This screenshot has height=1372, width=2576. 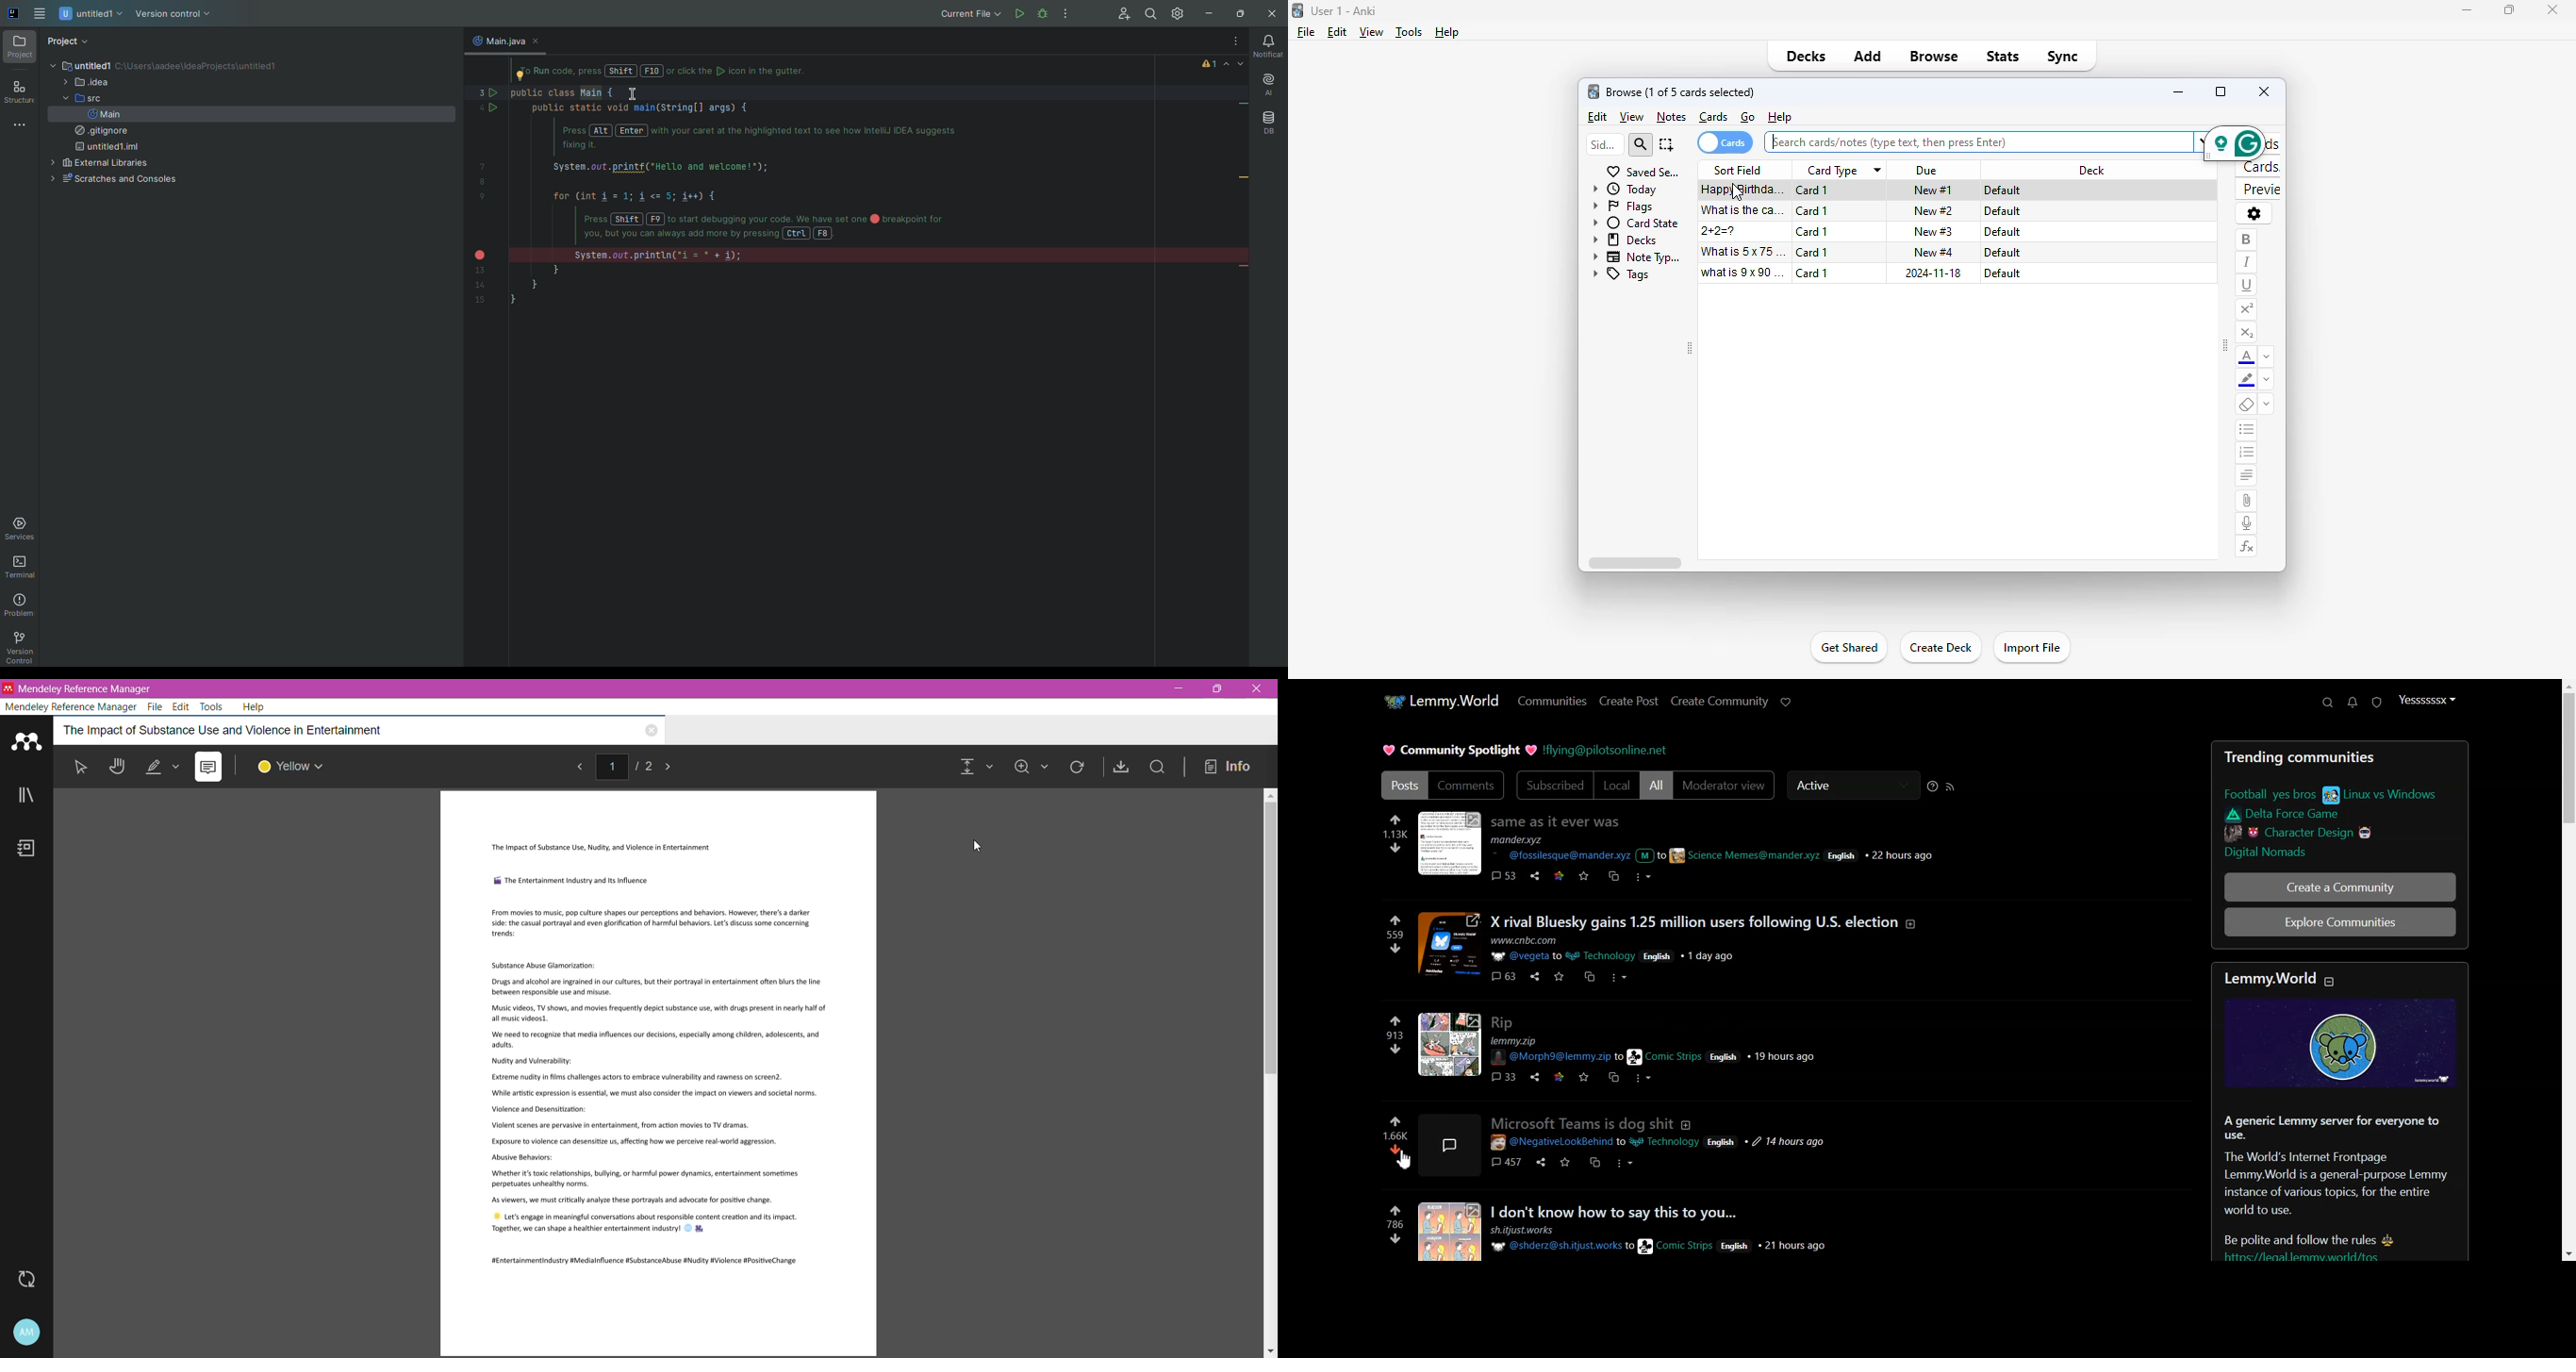 What do you see at coordinates (1565, 1163) in the screenshot?
I see `Save` at bounding box center [1565, 1163].